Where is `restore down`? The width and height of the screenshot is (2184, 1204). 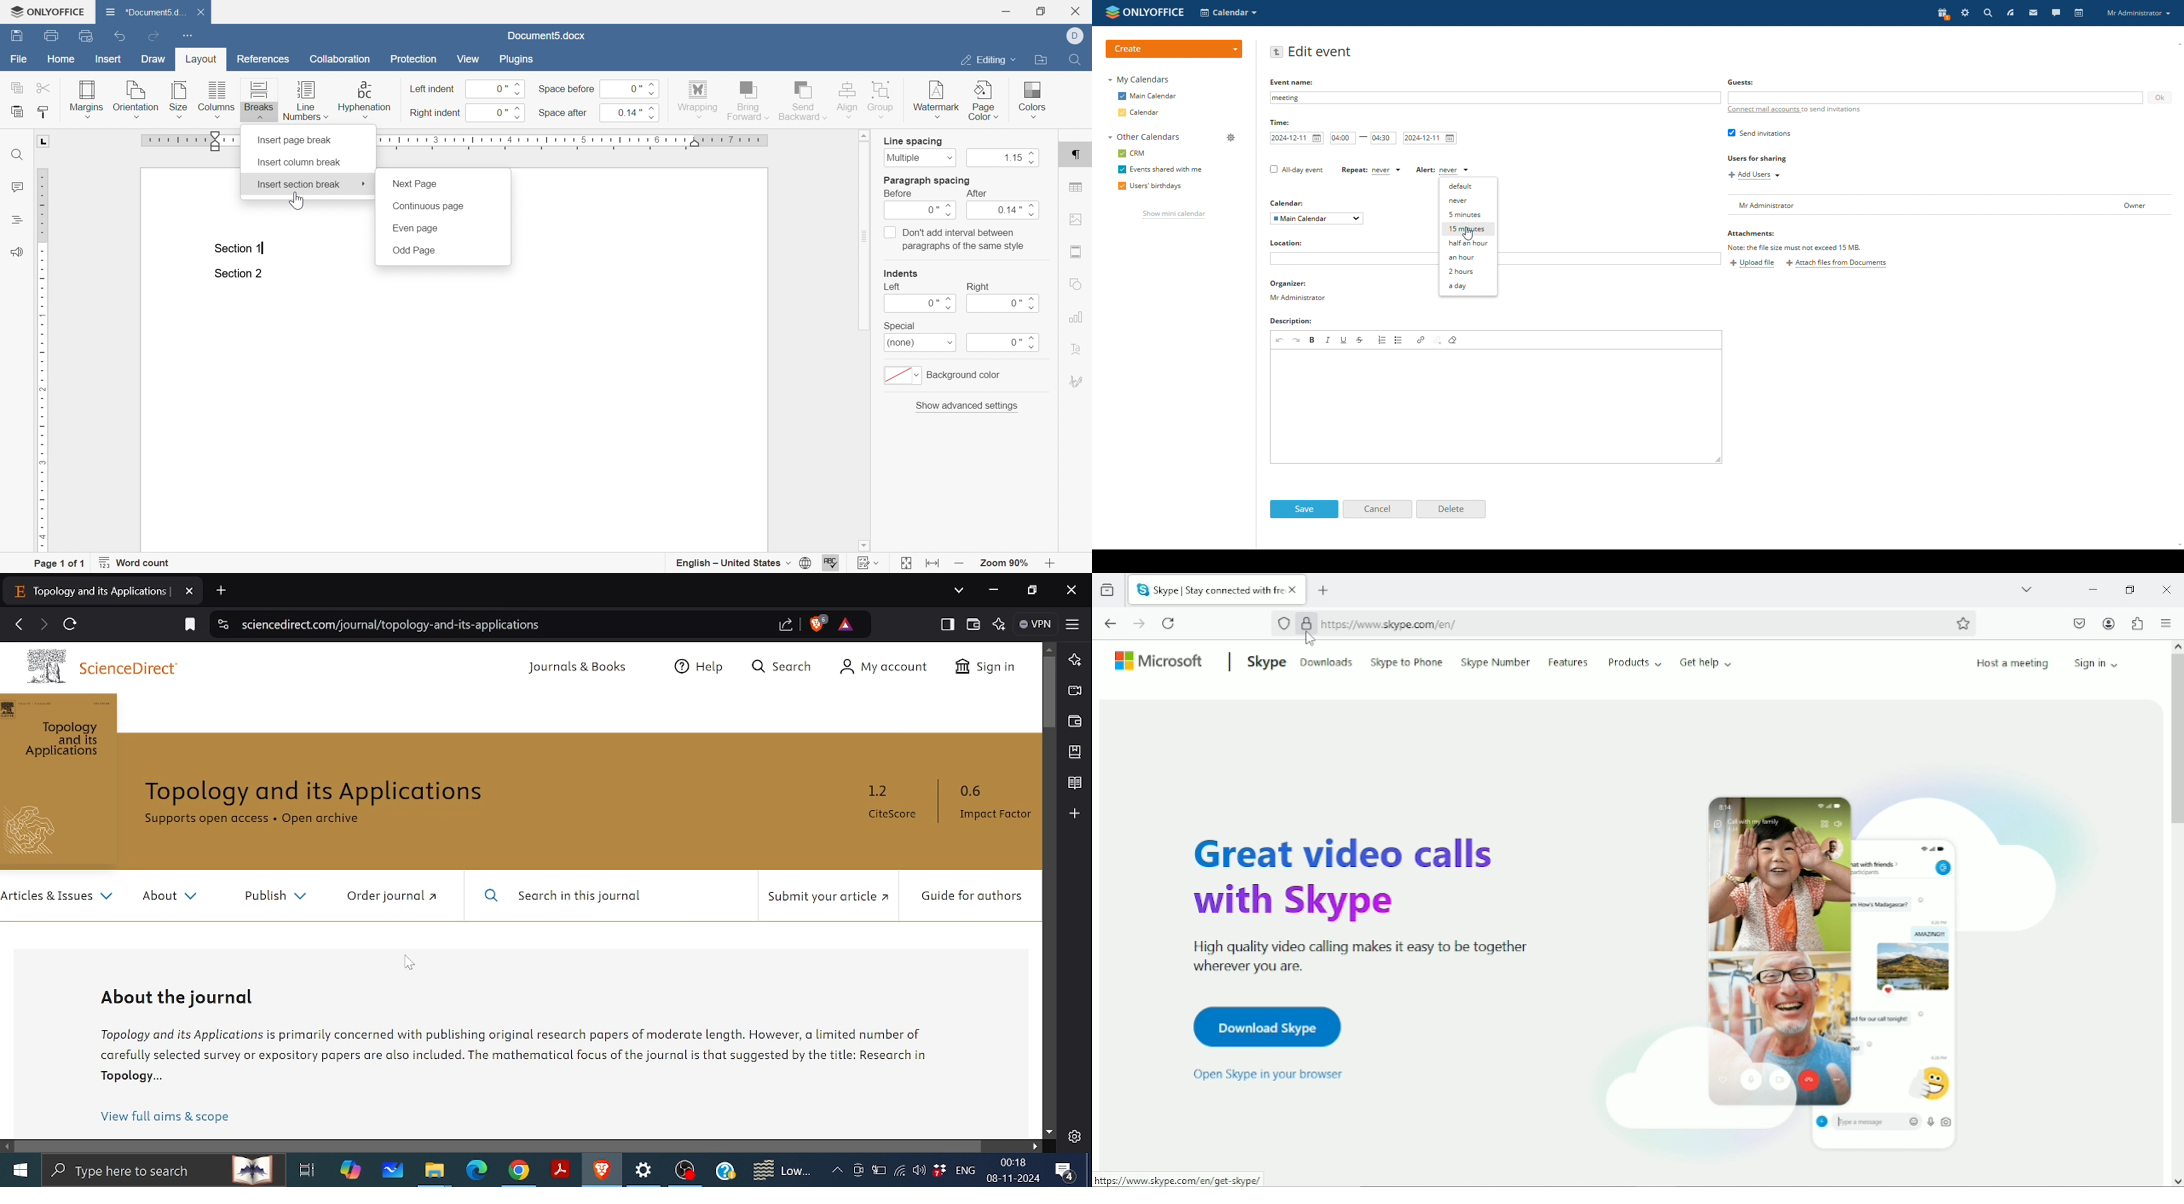 restore down is located at coordinates (1041, 11).